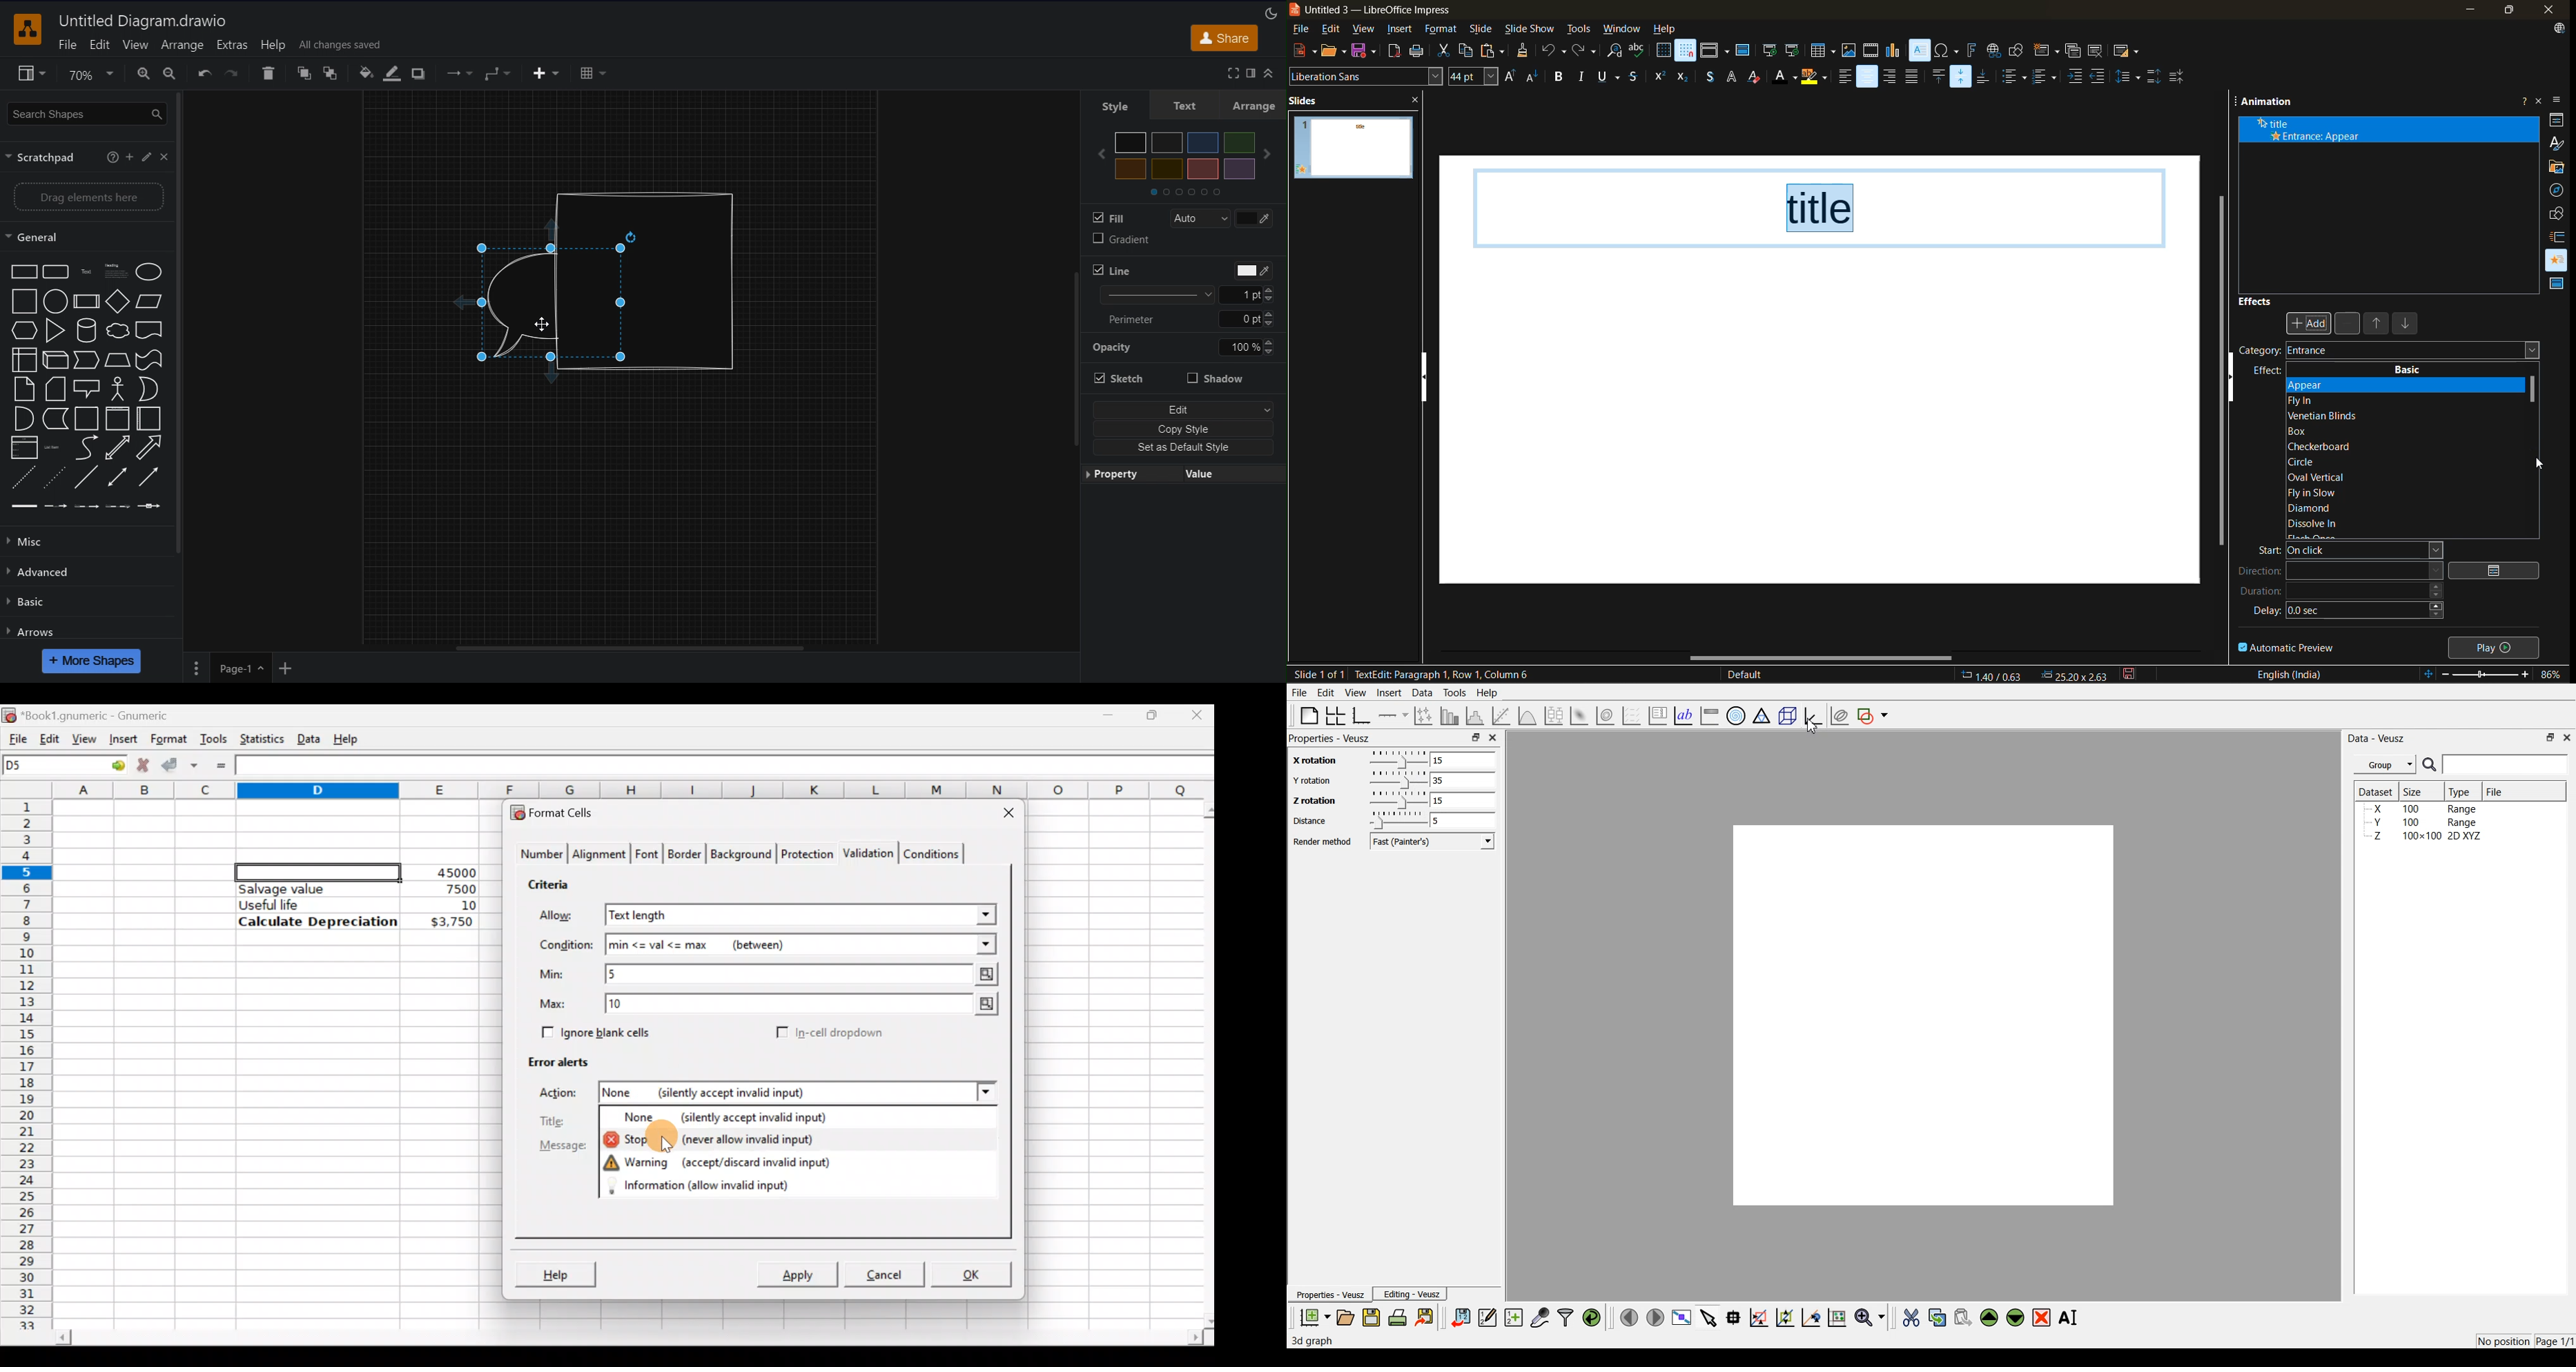 The width and height of the screenshot is (2576, 1372). I want to click on No position Page 1/1, so click(2525, 1341).